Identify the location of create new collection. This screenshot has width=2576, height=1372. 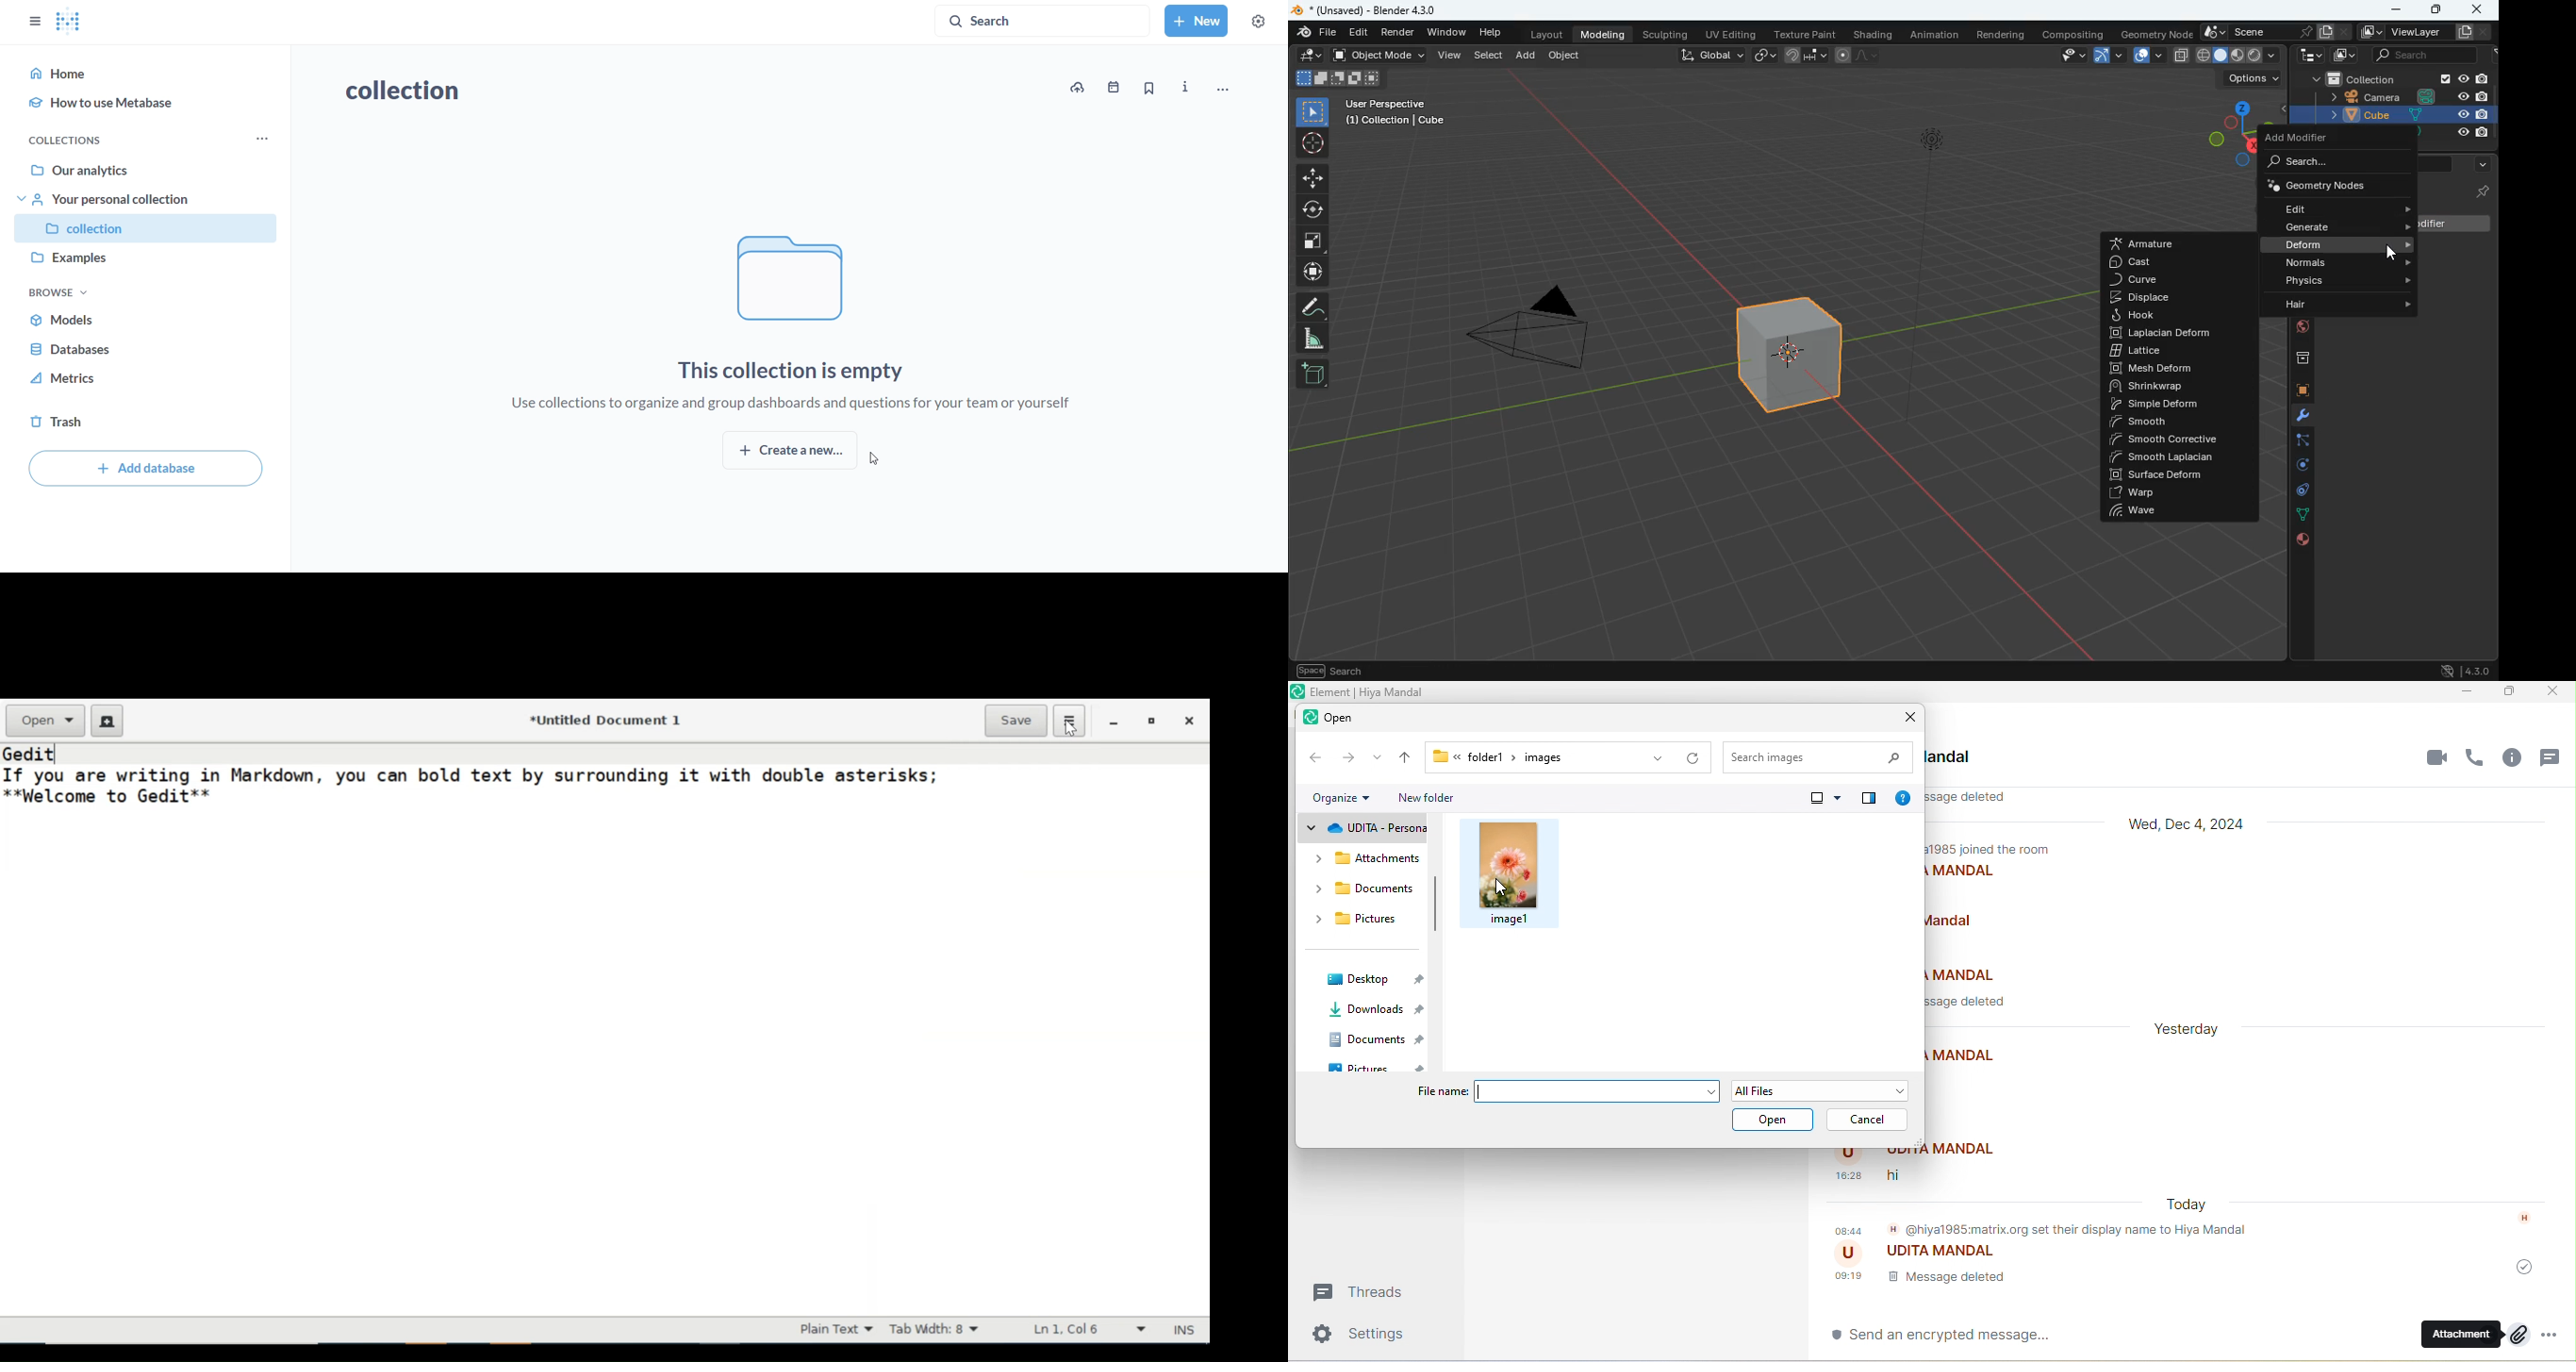
(789, 451).